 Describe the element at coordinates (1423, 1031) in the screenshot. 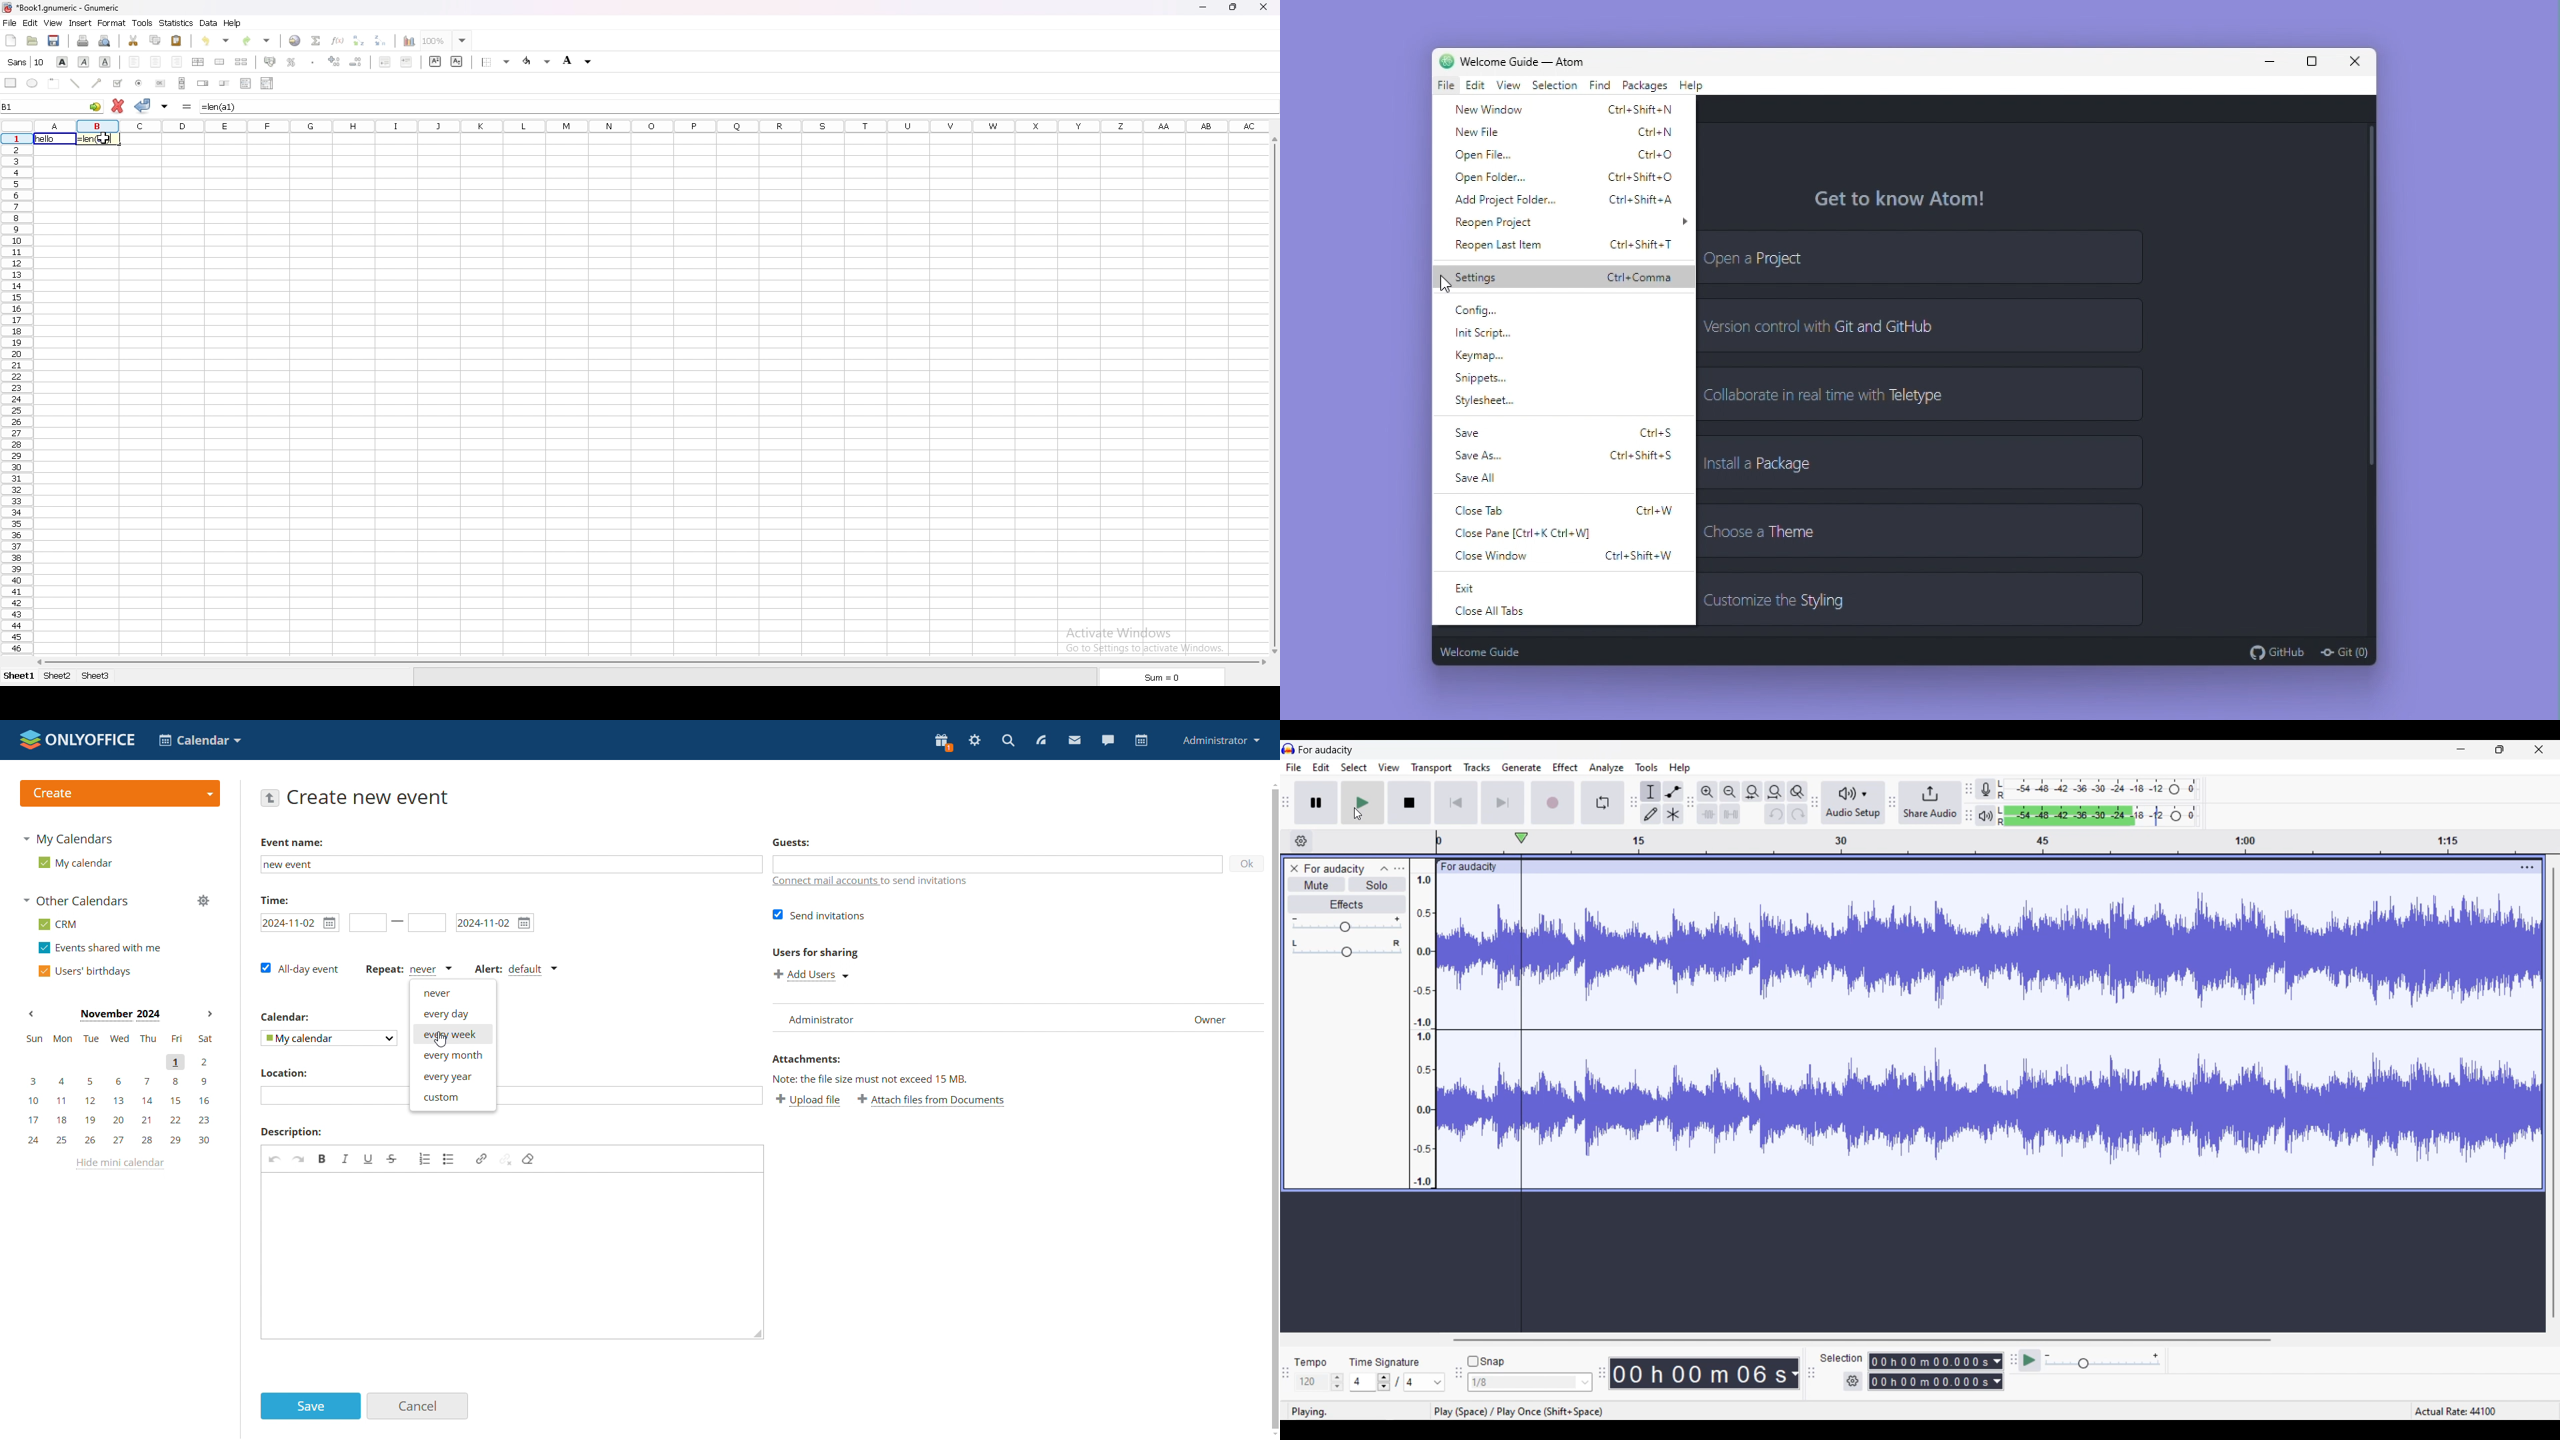

I see `Scale to measure sound intensity` at that location.